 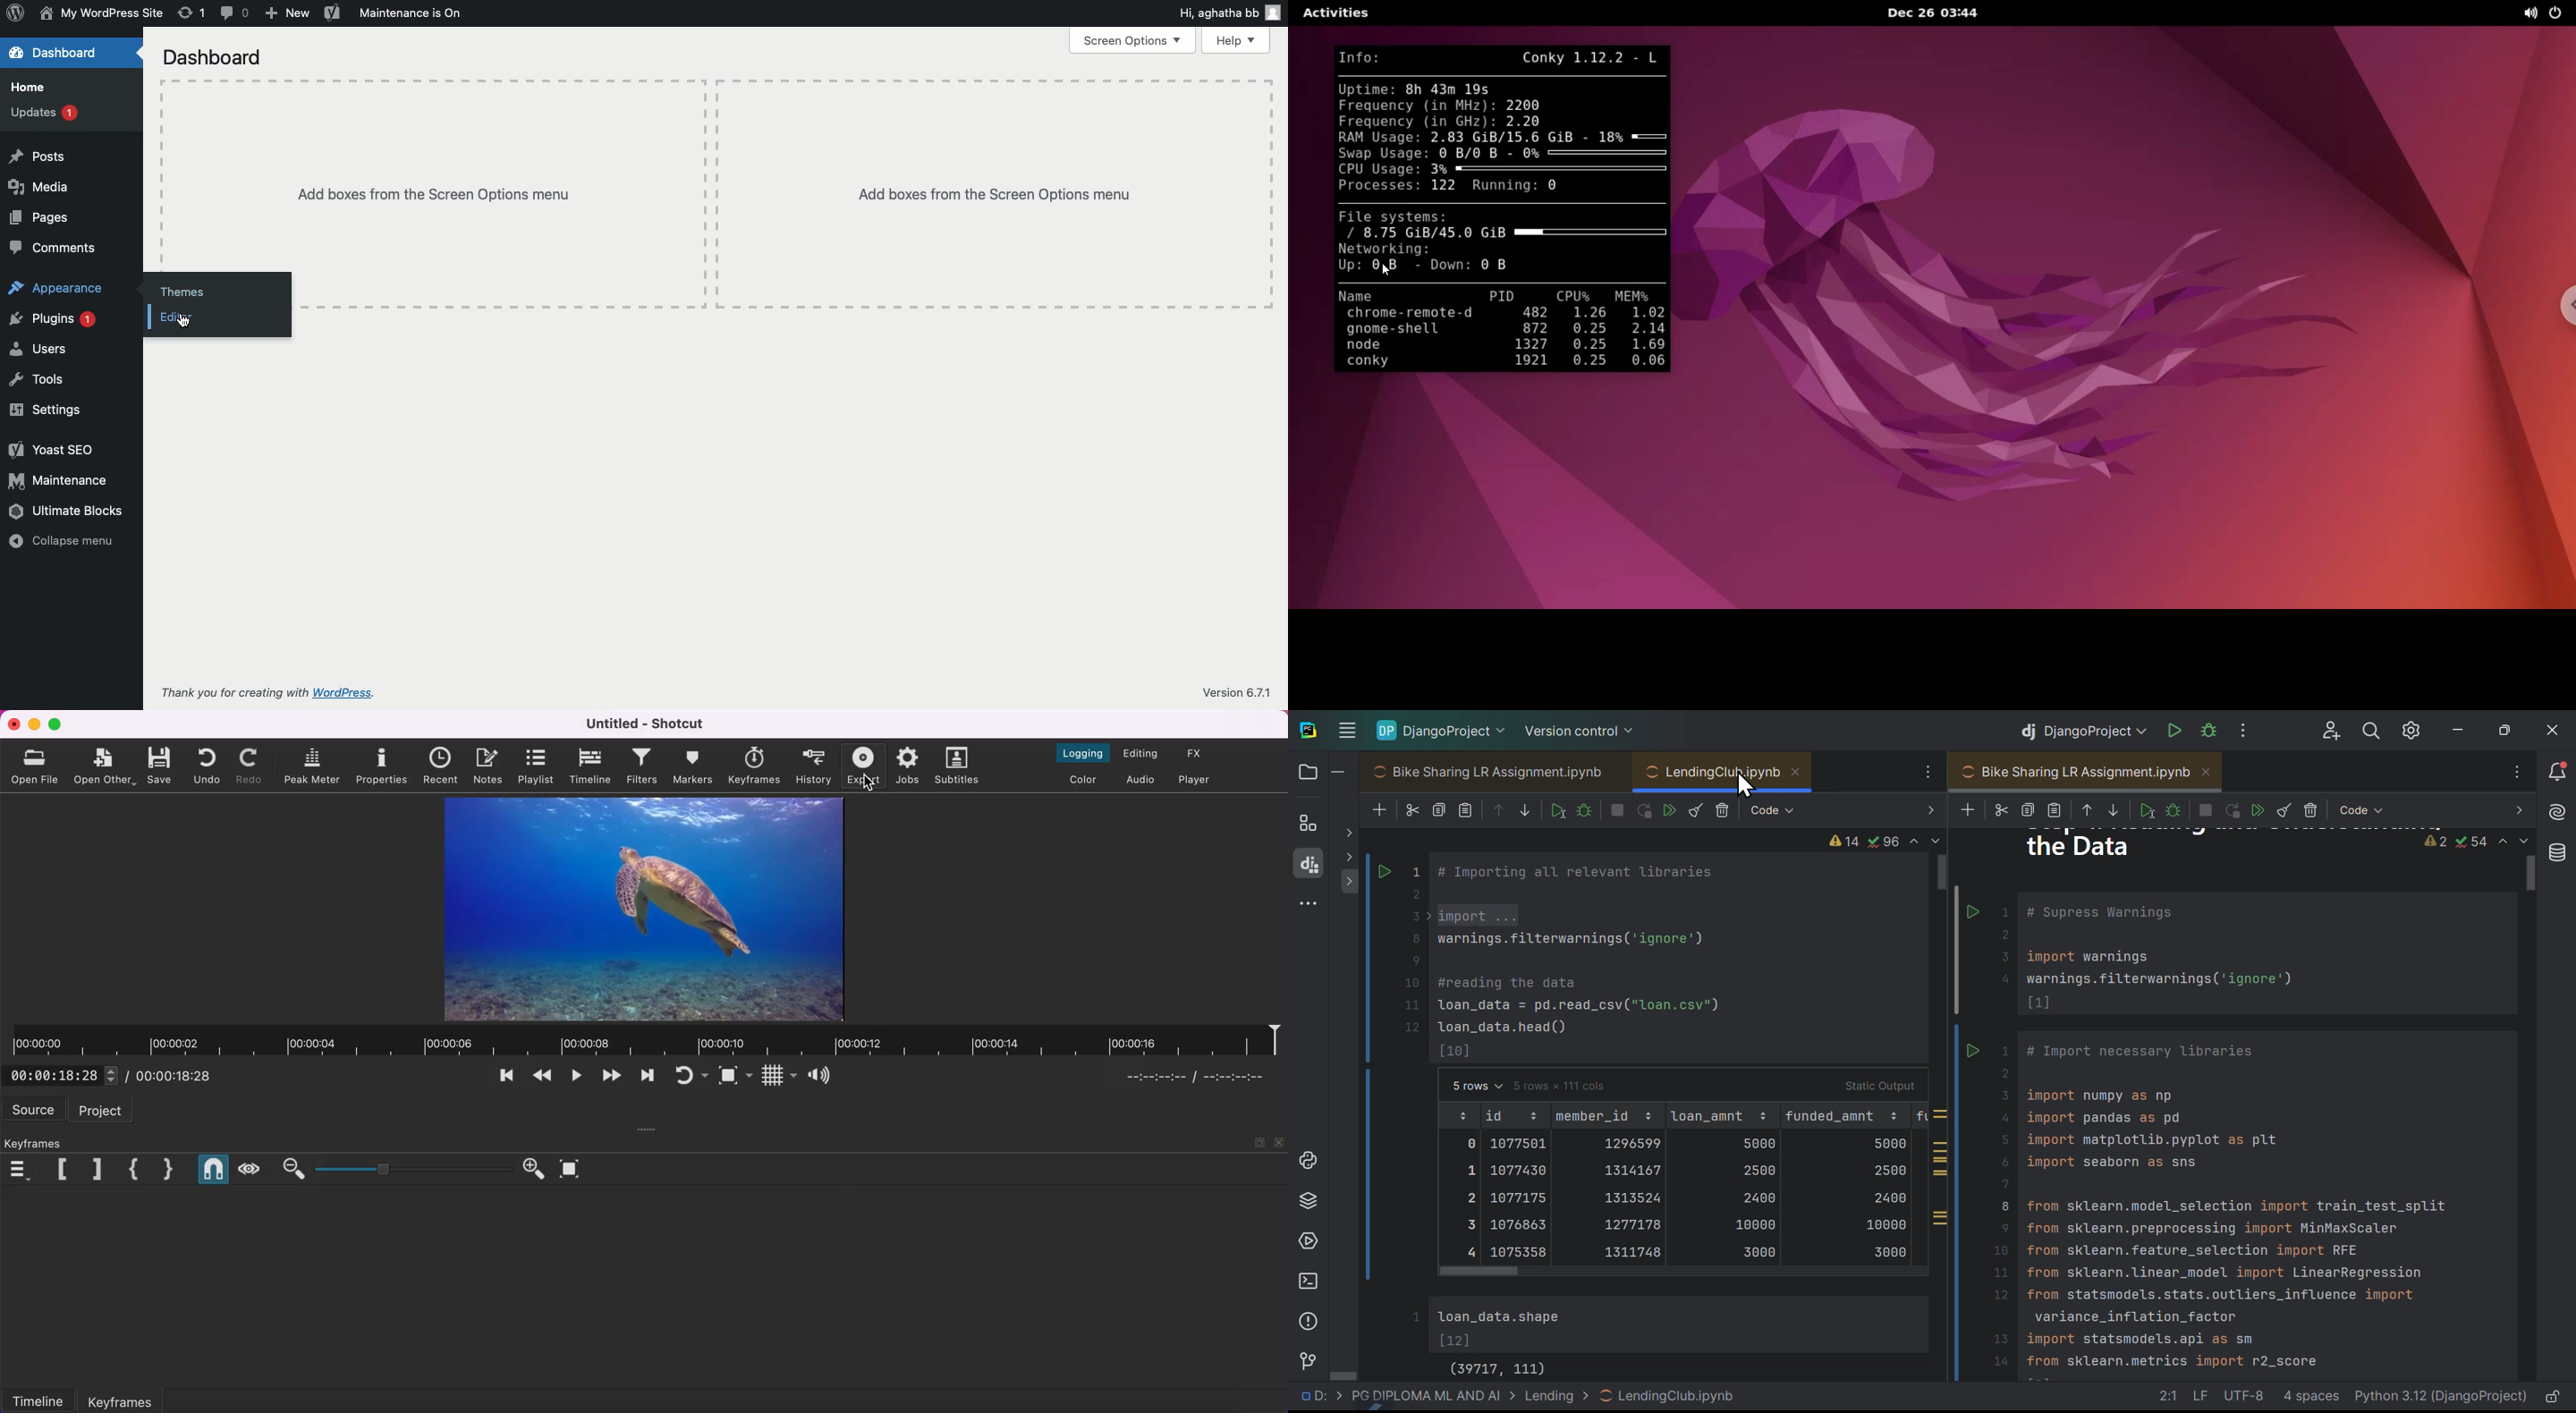 What do you see at coordinates (960, 767) in the screenshot?
I see `subtitles` at bounding box center [960, 767].